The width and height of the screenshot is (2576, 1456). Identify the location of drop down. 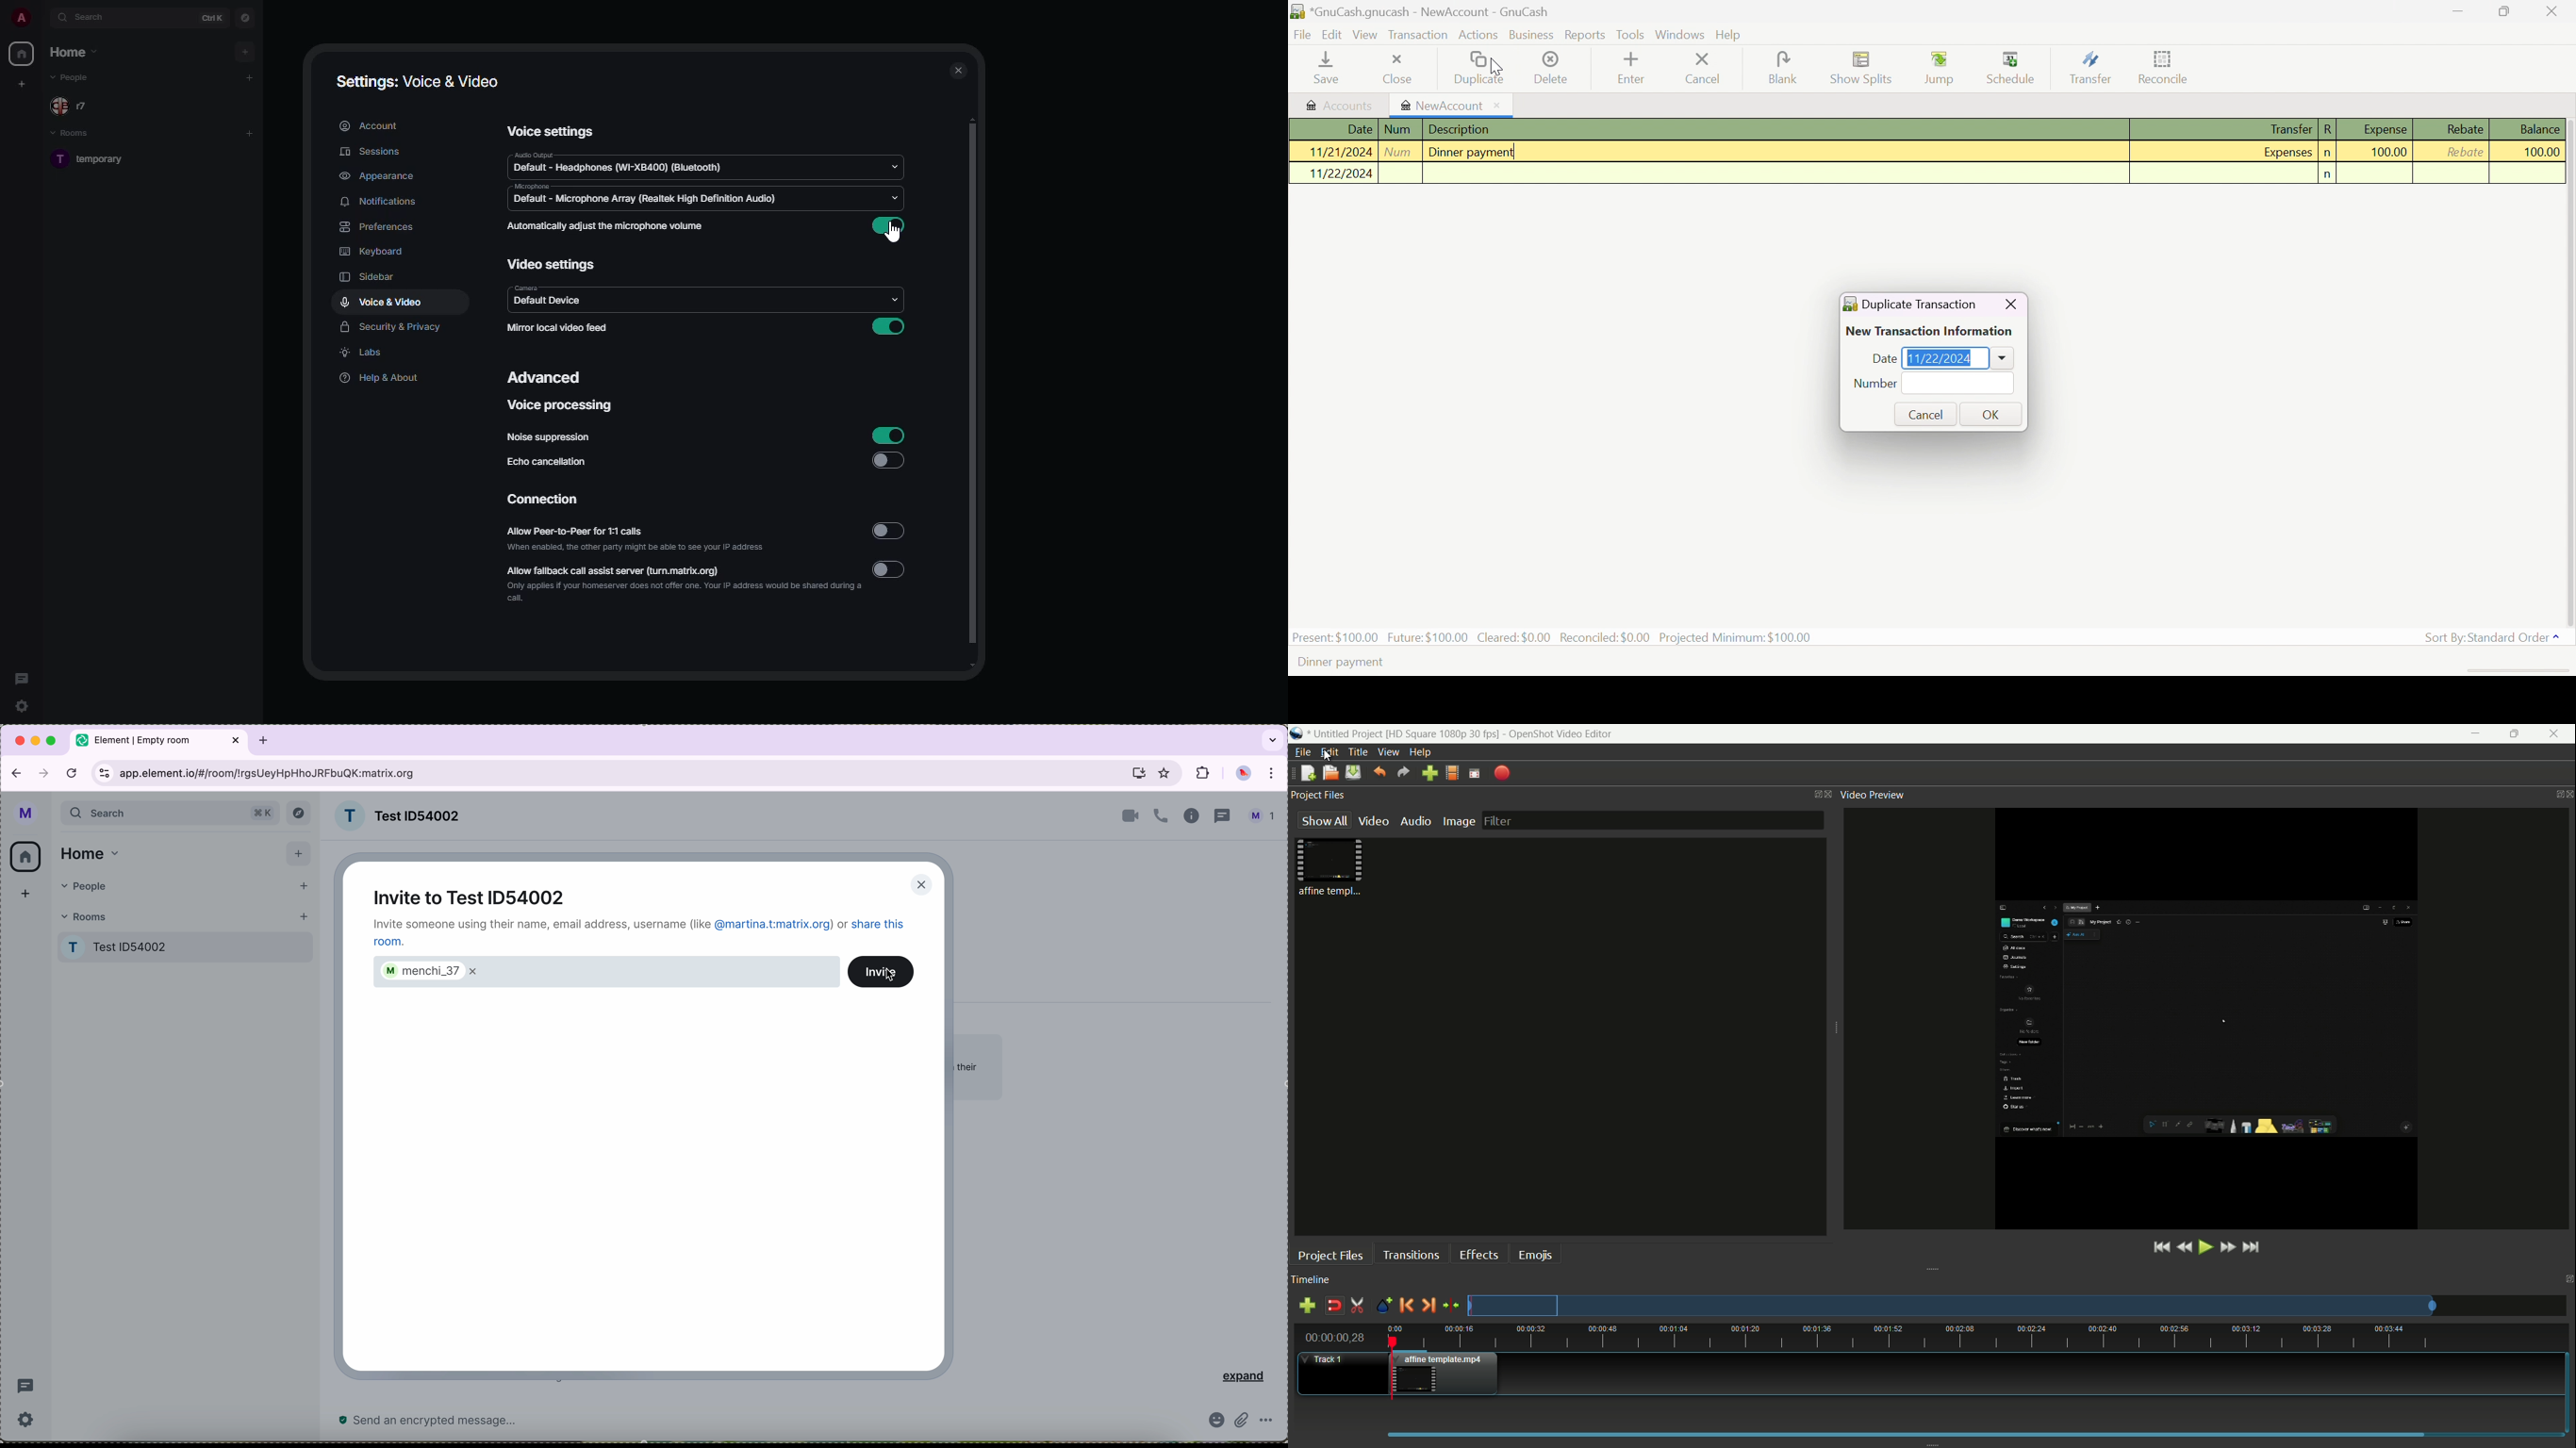
(896, 166).